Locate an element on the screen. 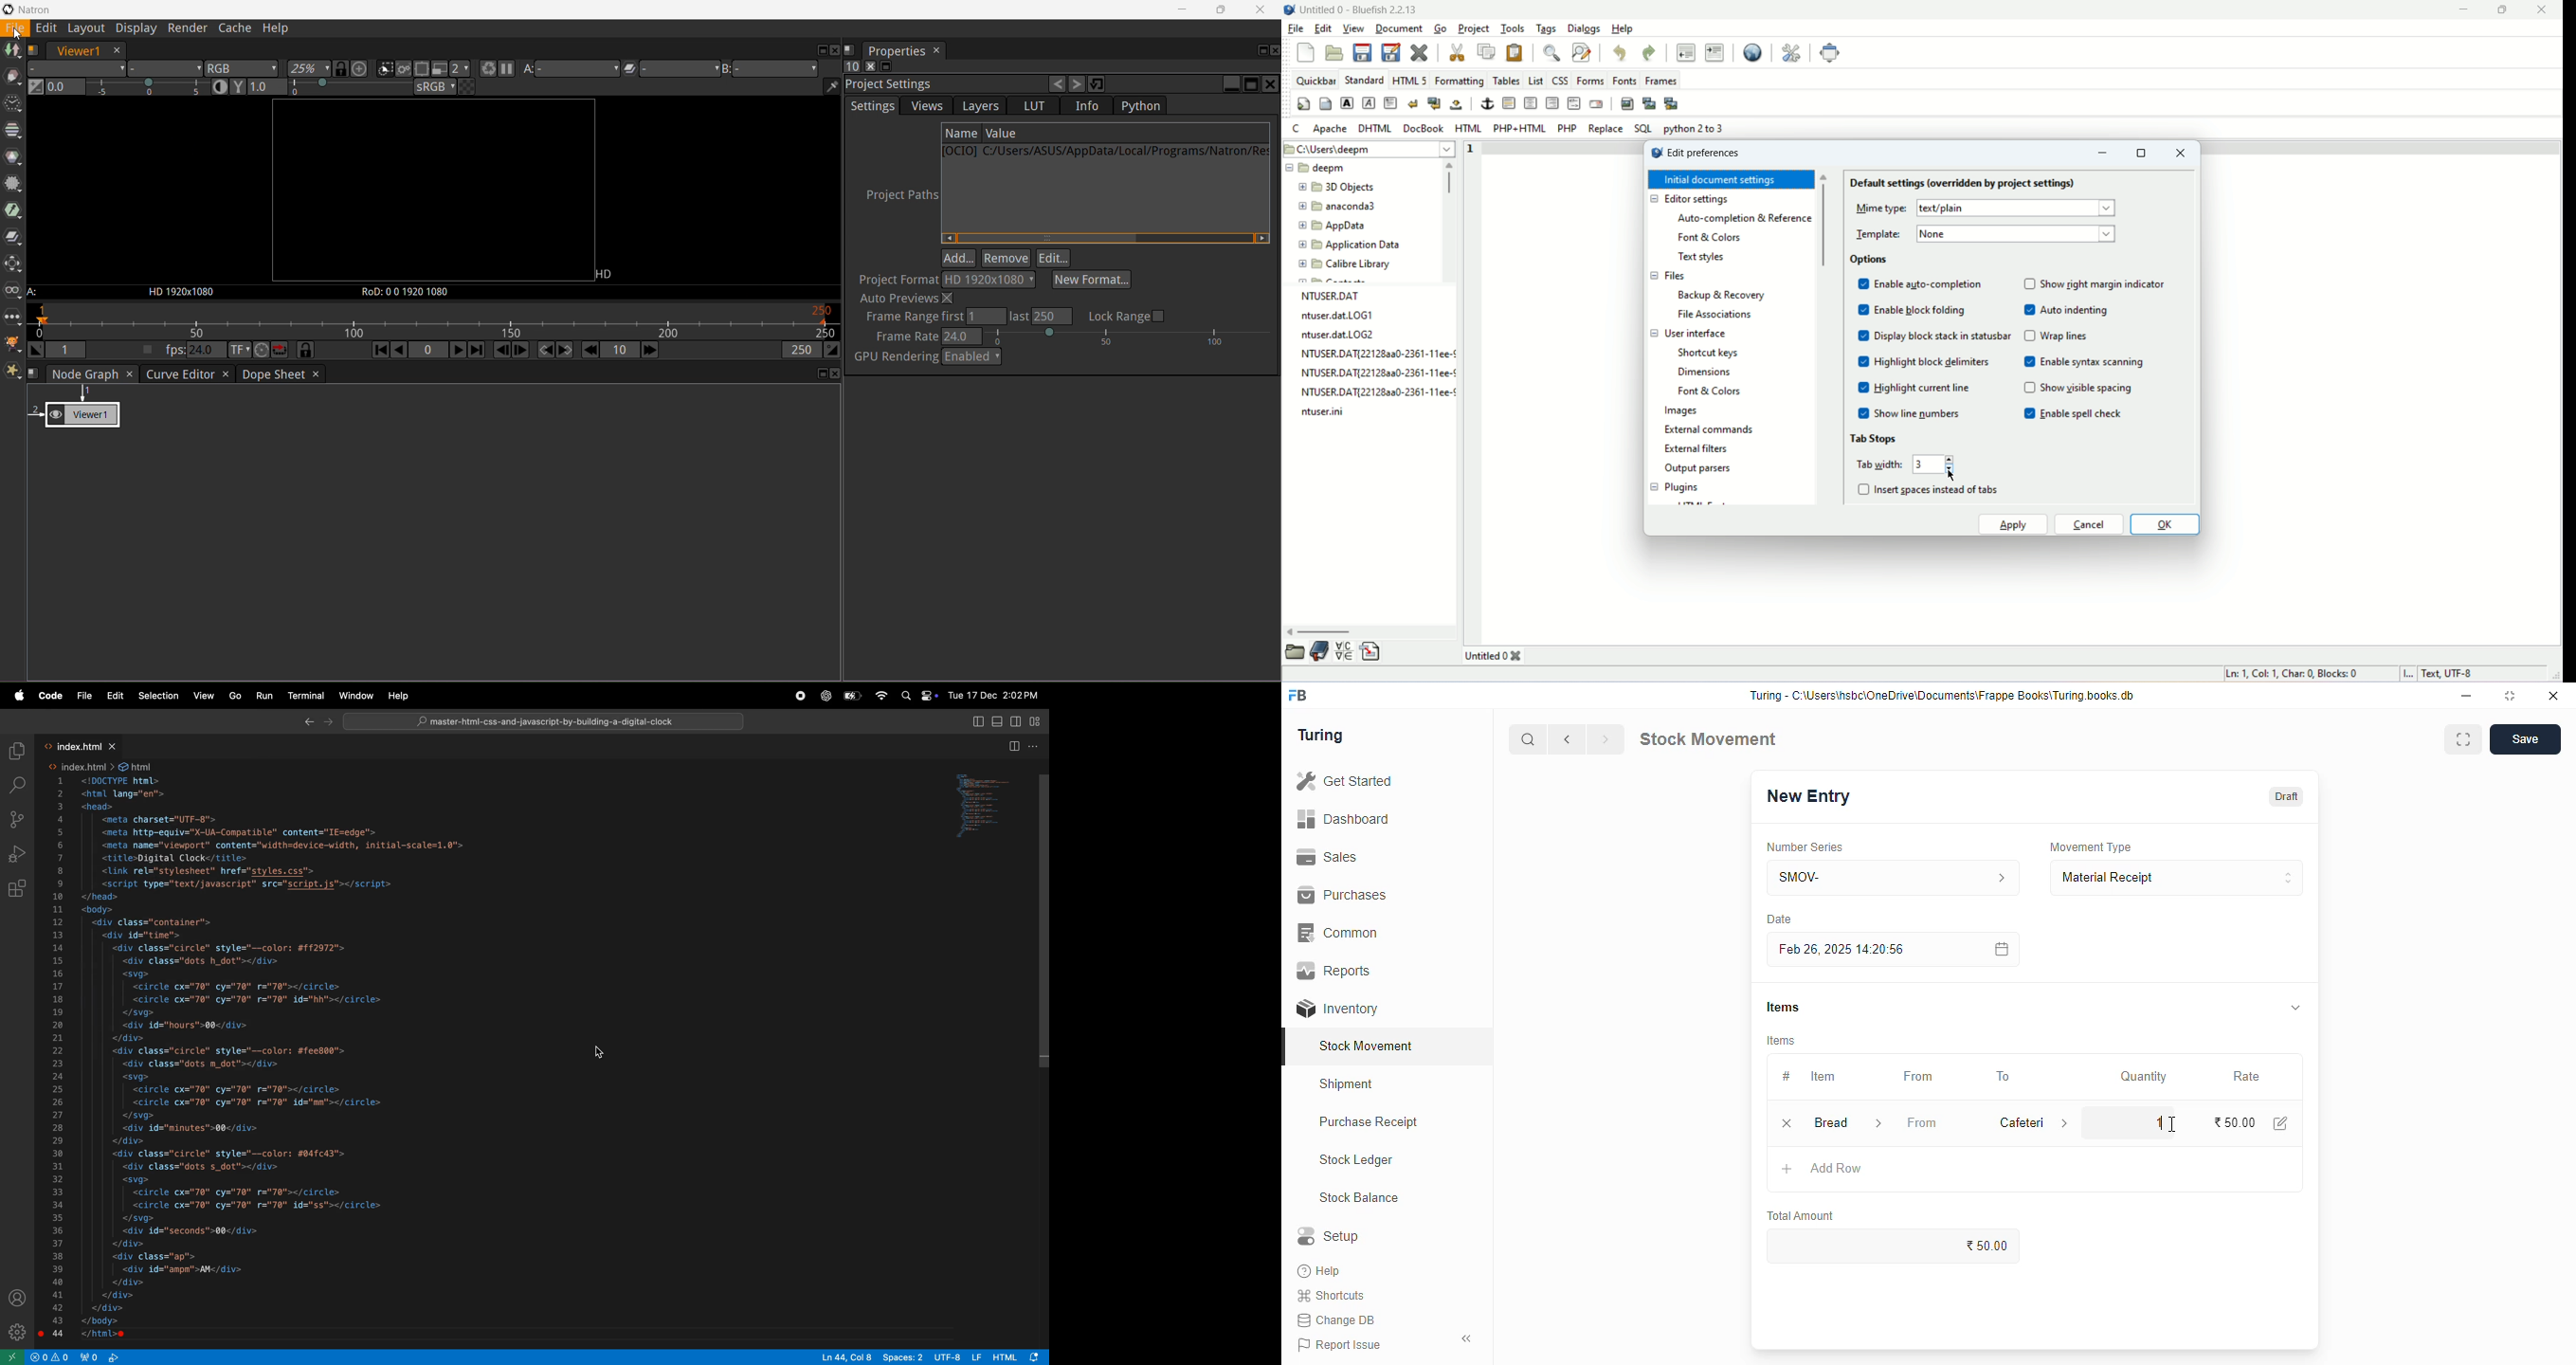 Image resolution: width=2576 pixels, height=1372 pixels. toggle expand/collapse is located at coordinates (2296, 1007).